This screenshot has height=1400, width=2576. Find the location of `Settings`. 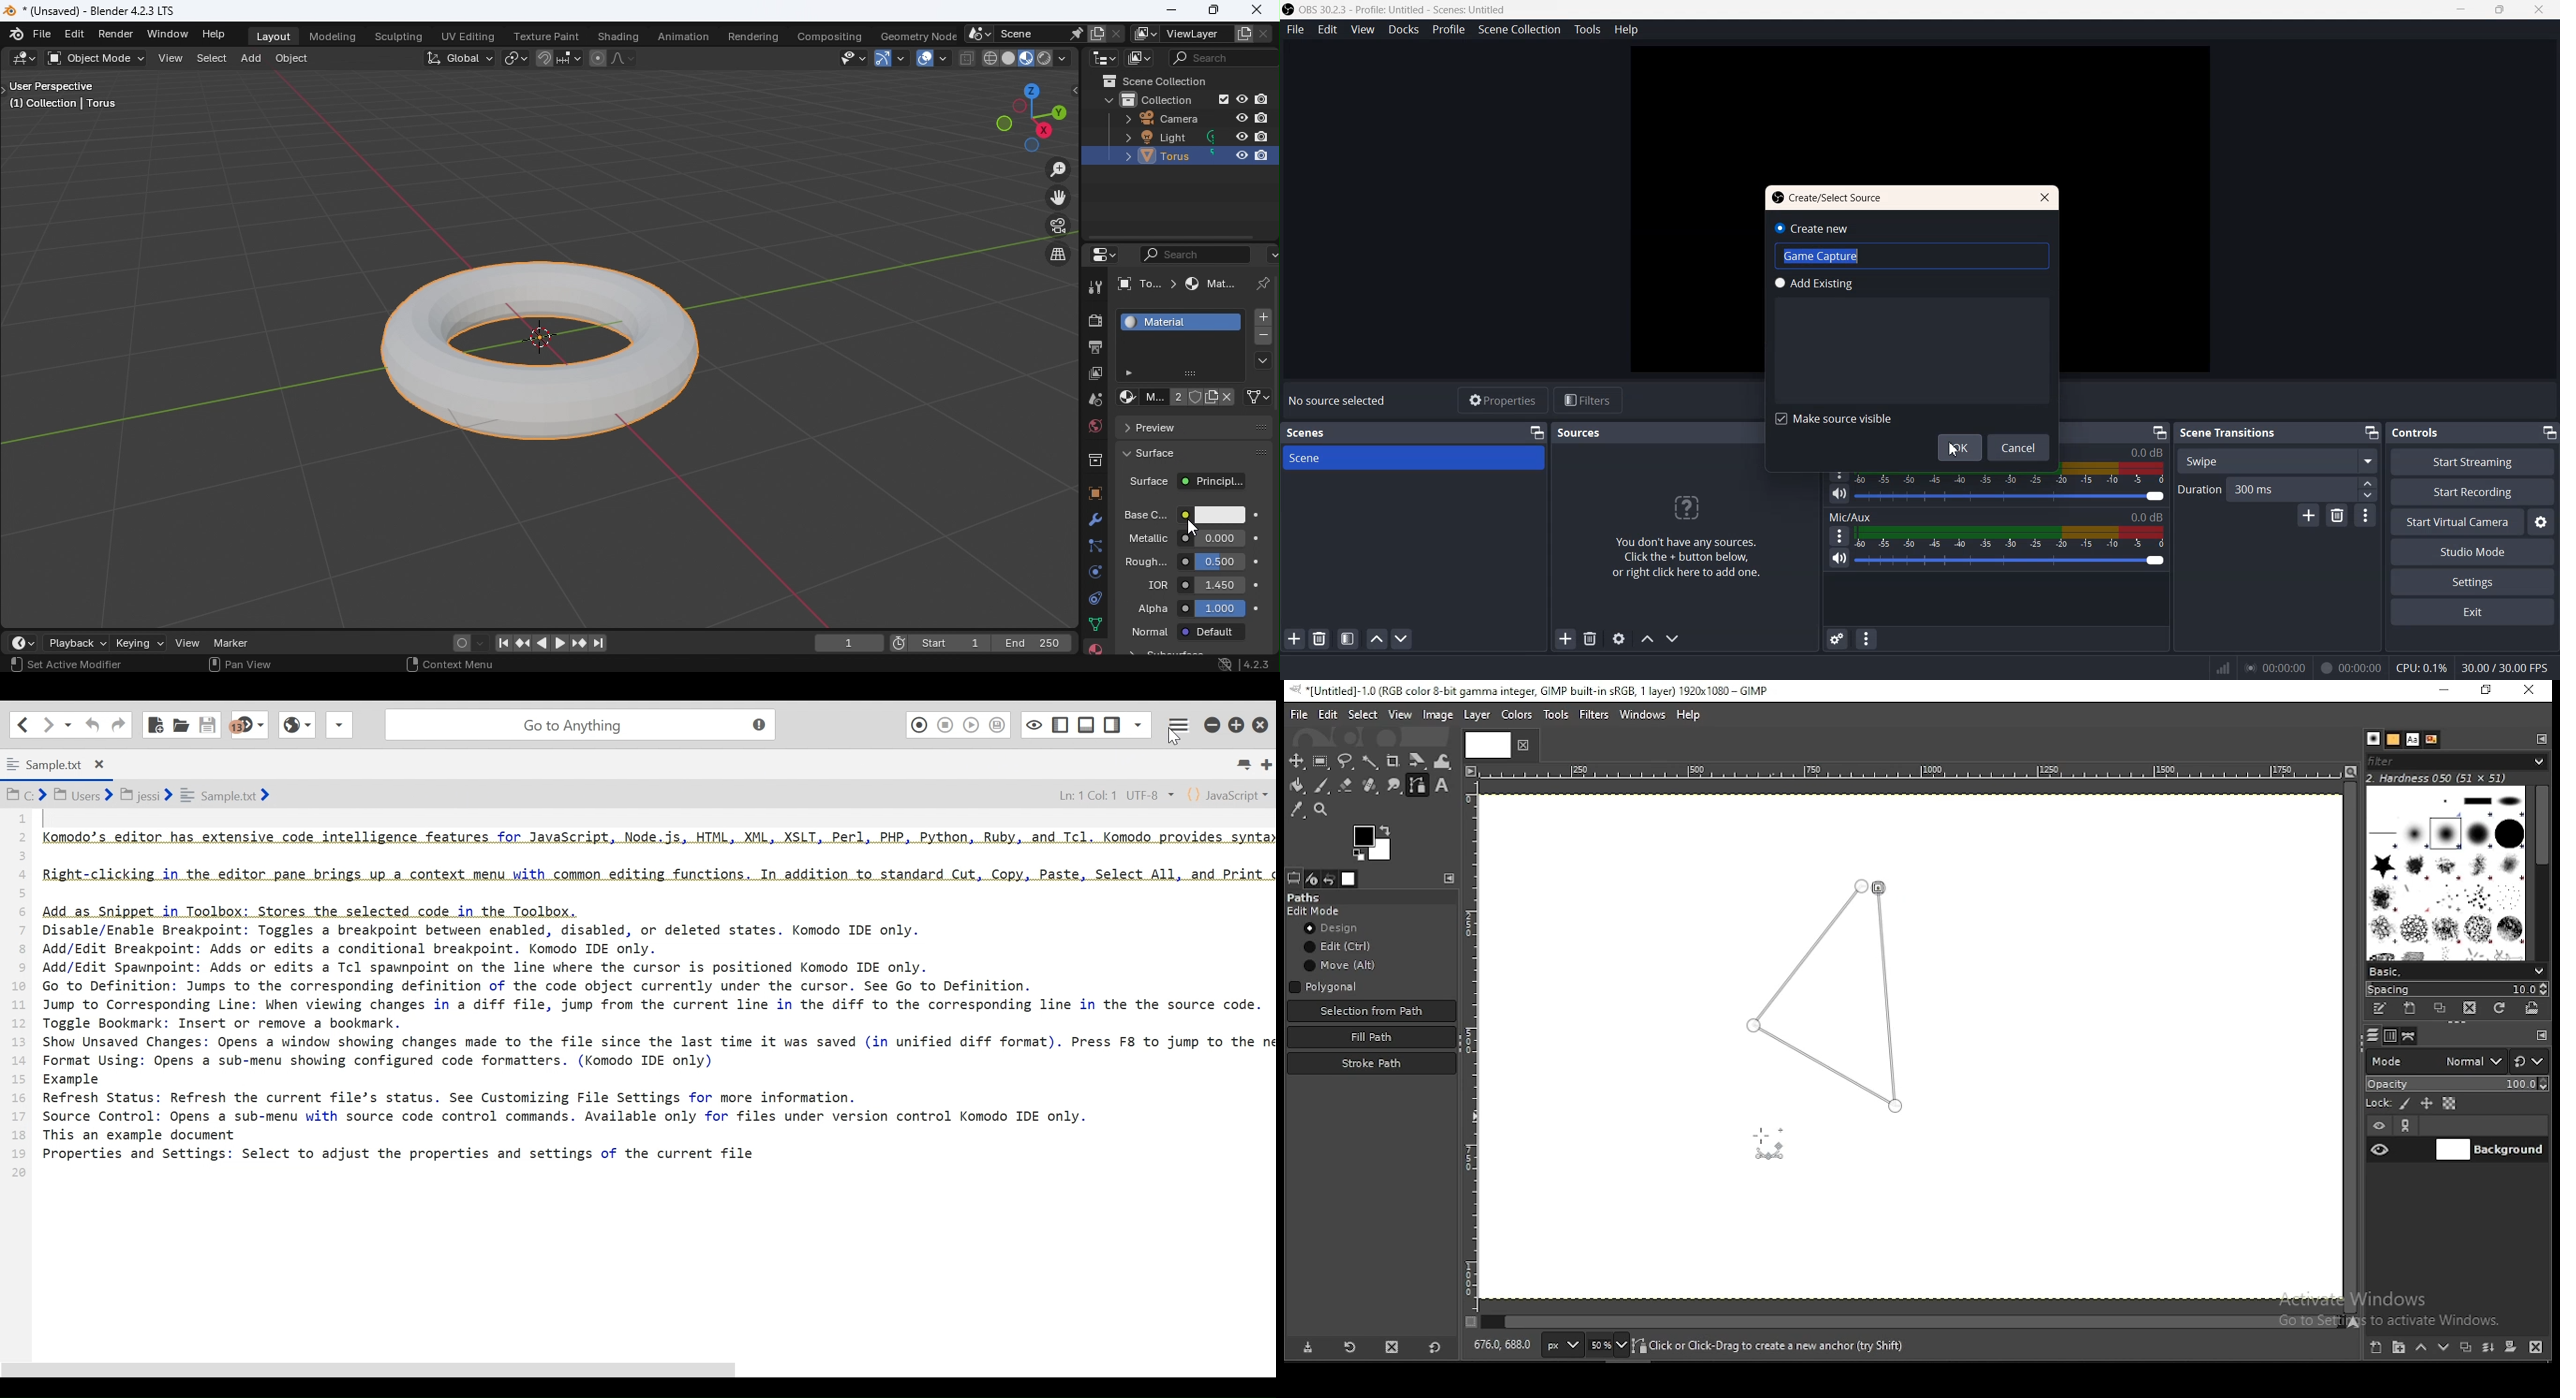

Settings is located at coordinates (2473, 581).